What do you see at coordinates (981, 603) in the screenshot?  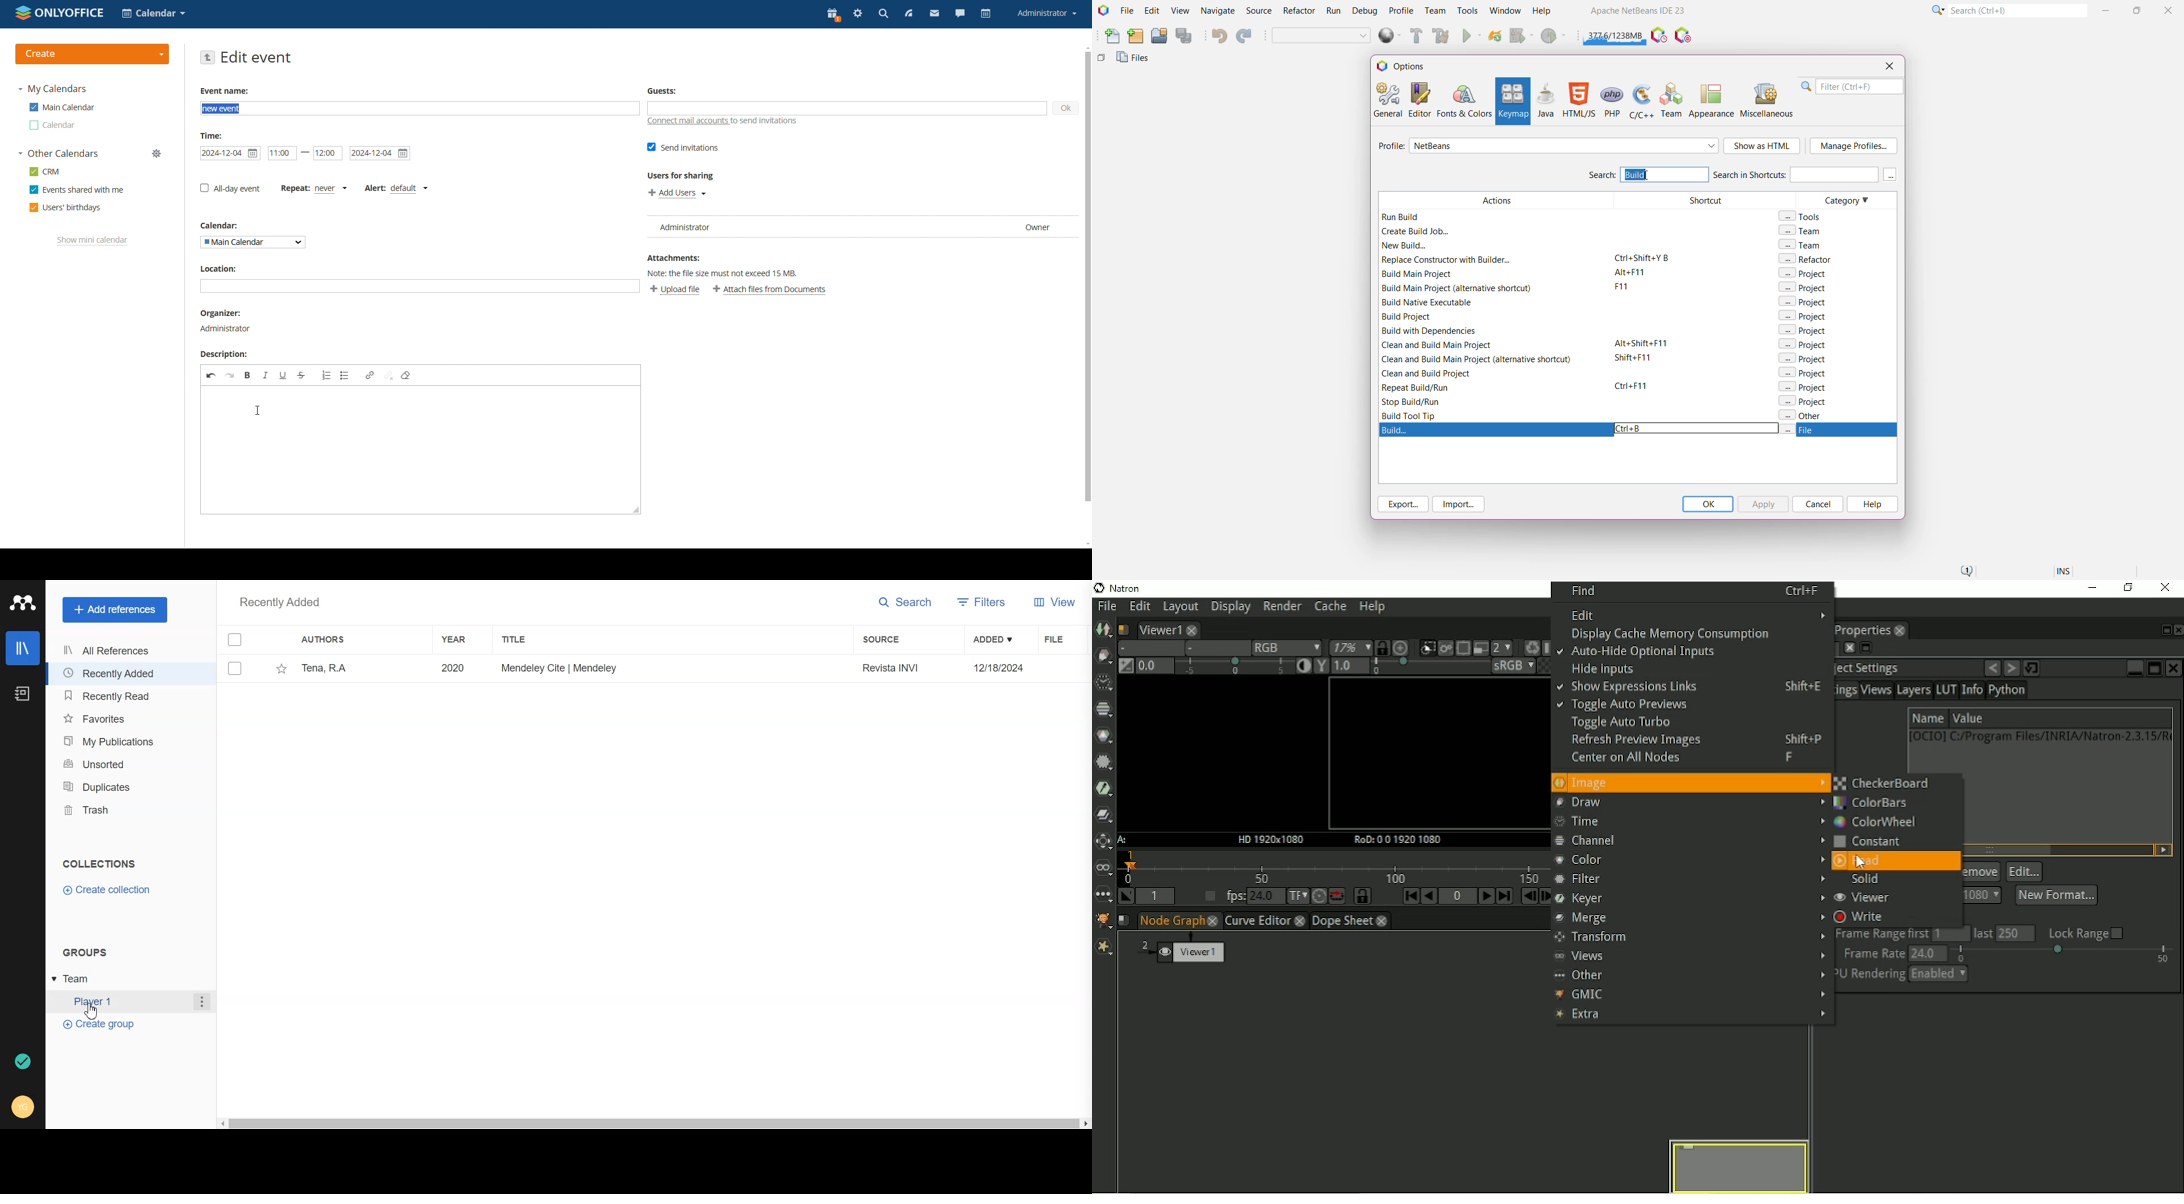 I see `Filters` at bounding box center [981, 603].